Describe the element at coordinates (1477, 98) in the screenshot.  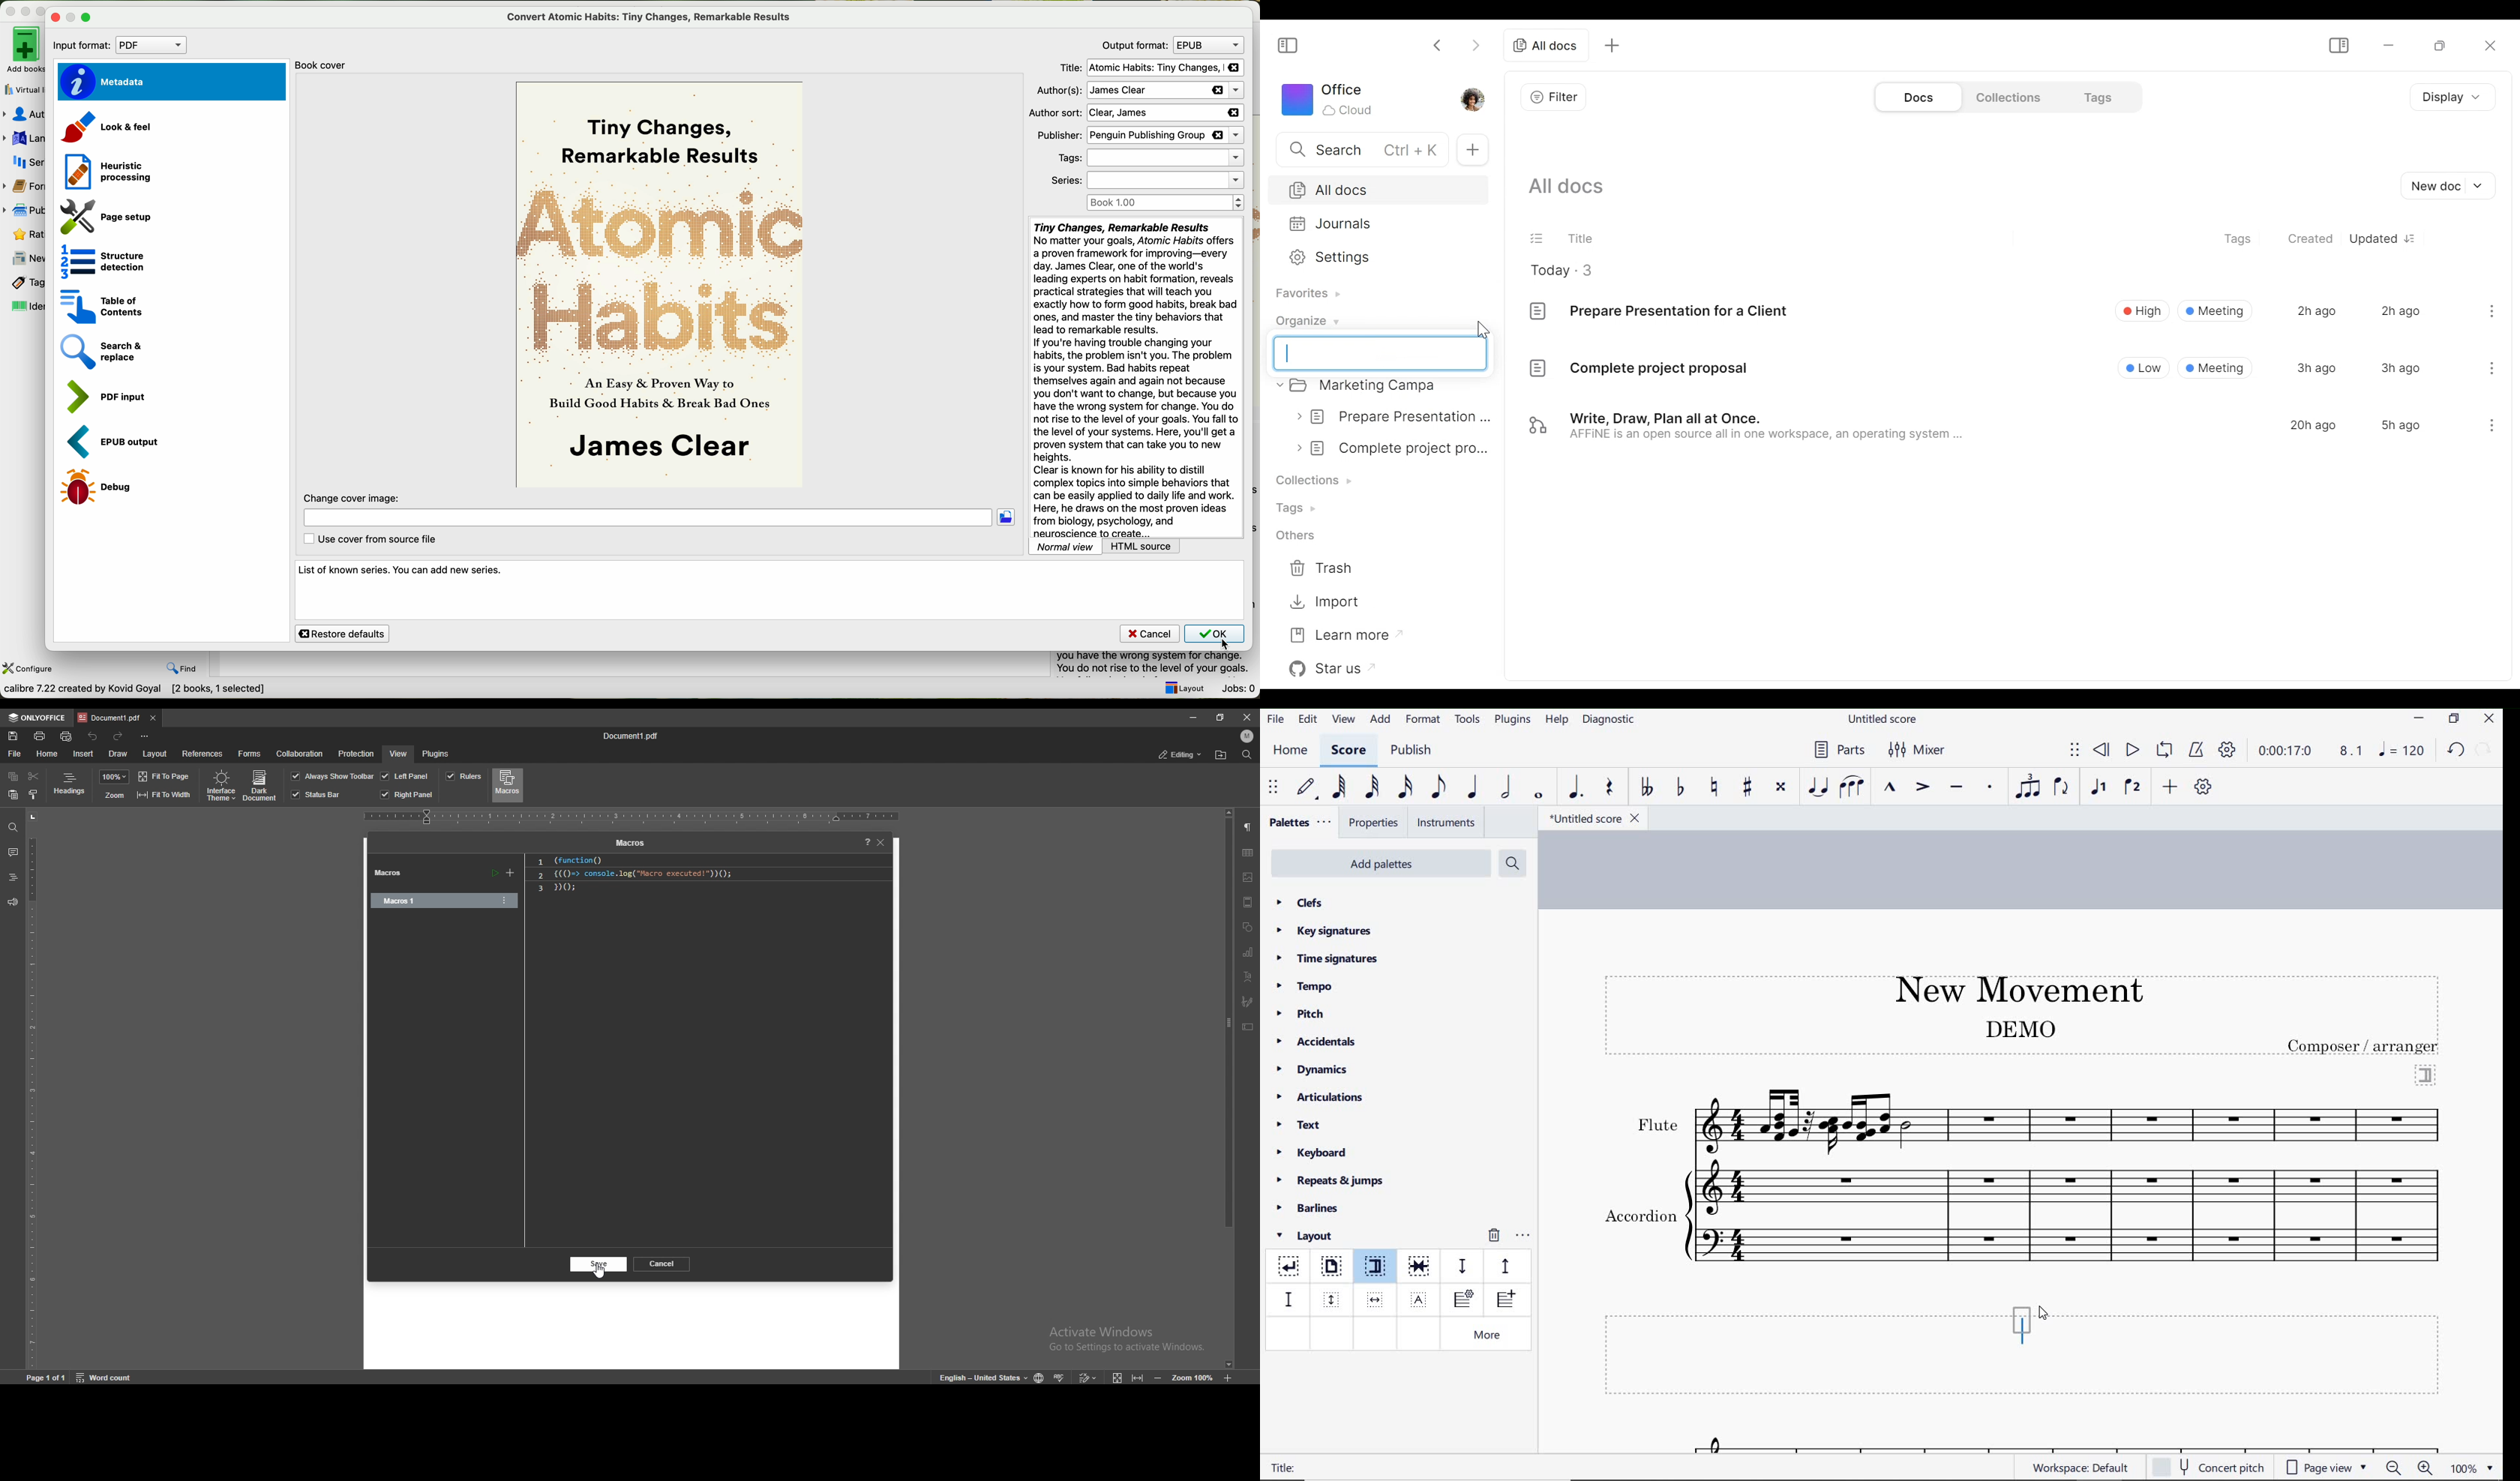
I see `Profile photo` at that location.